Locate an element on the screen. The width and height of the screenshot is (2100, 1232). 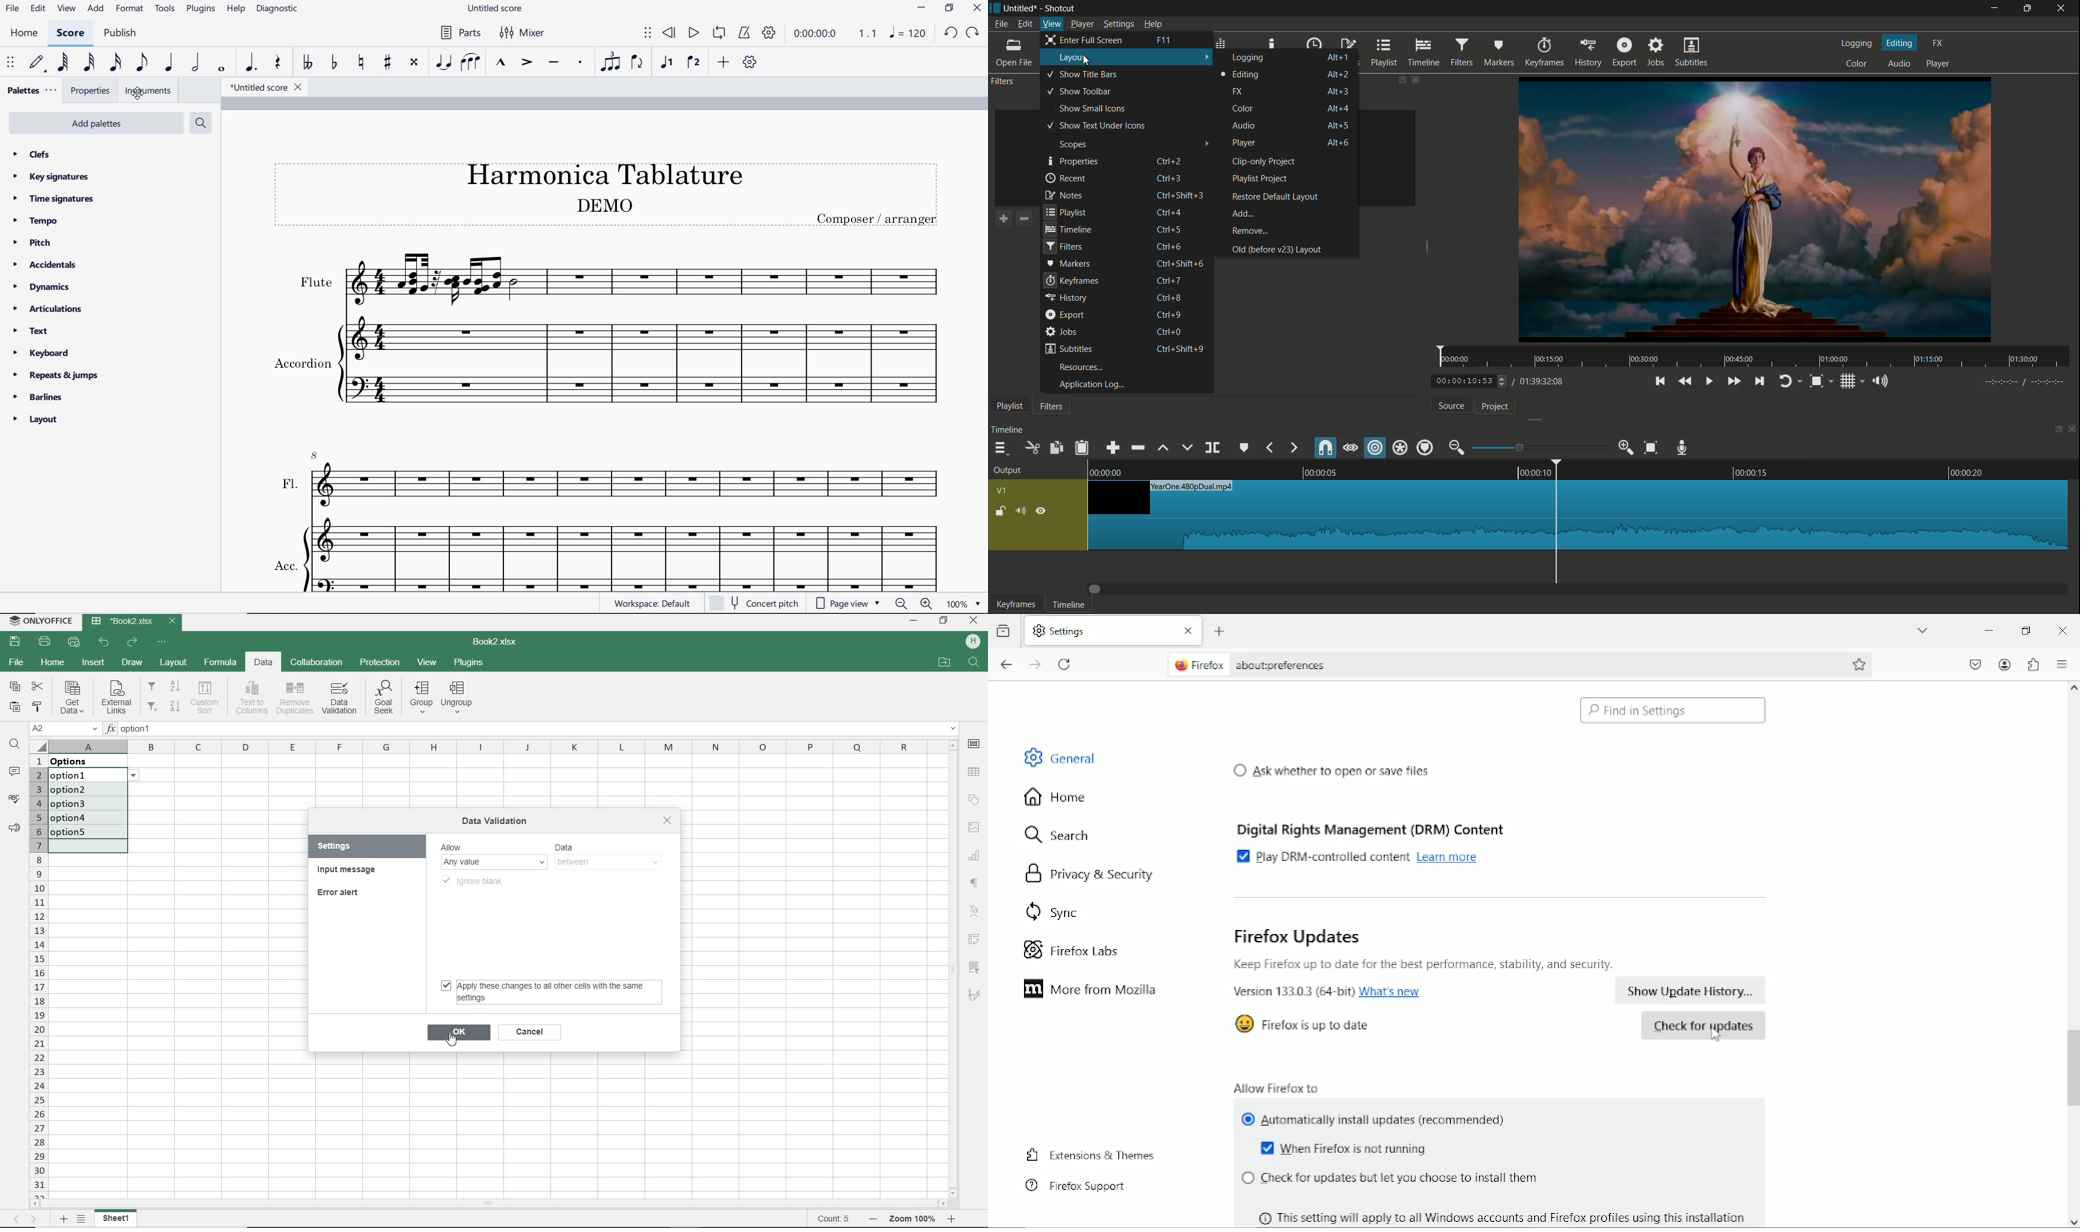
Play DRM-controlled content Learn more is located at coordinates (1363, 857).